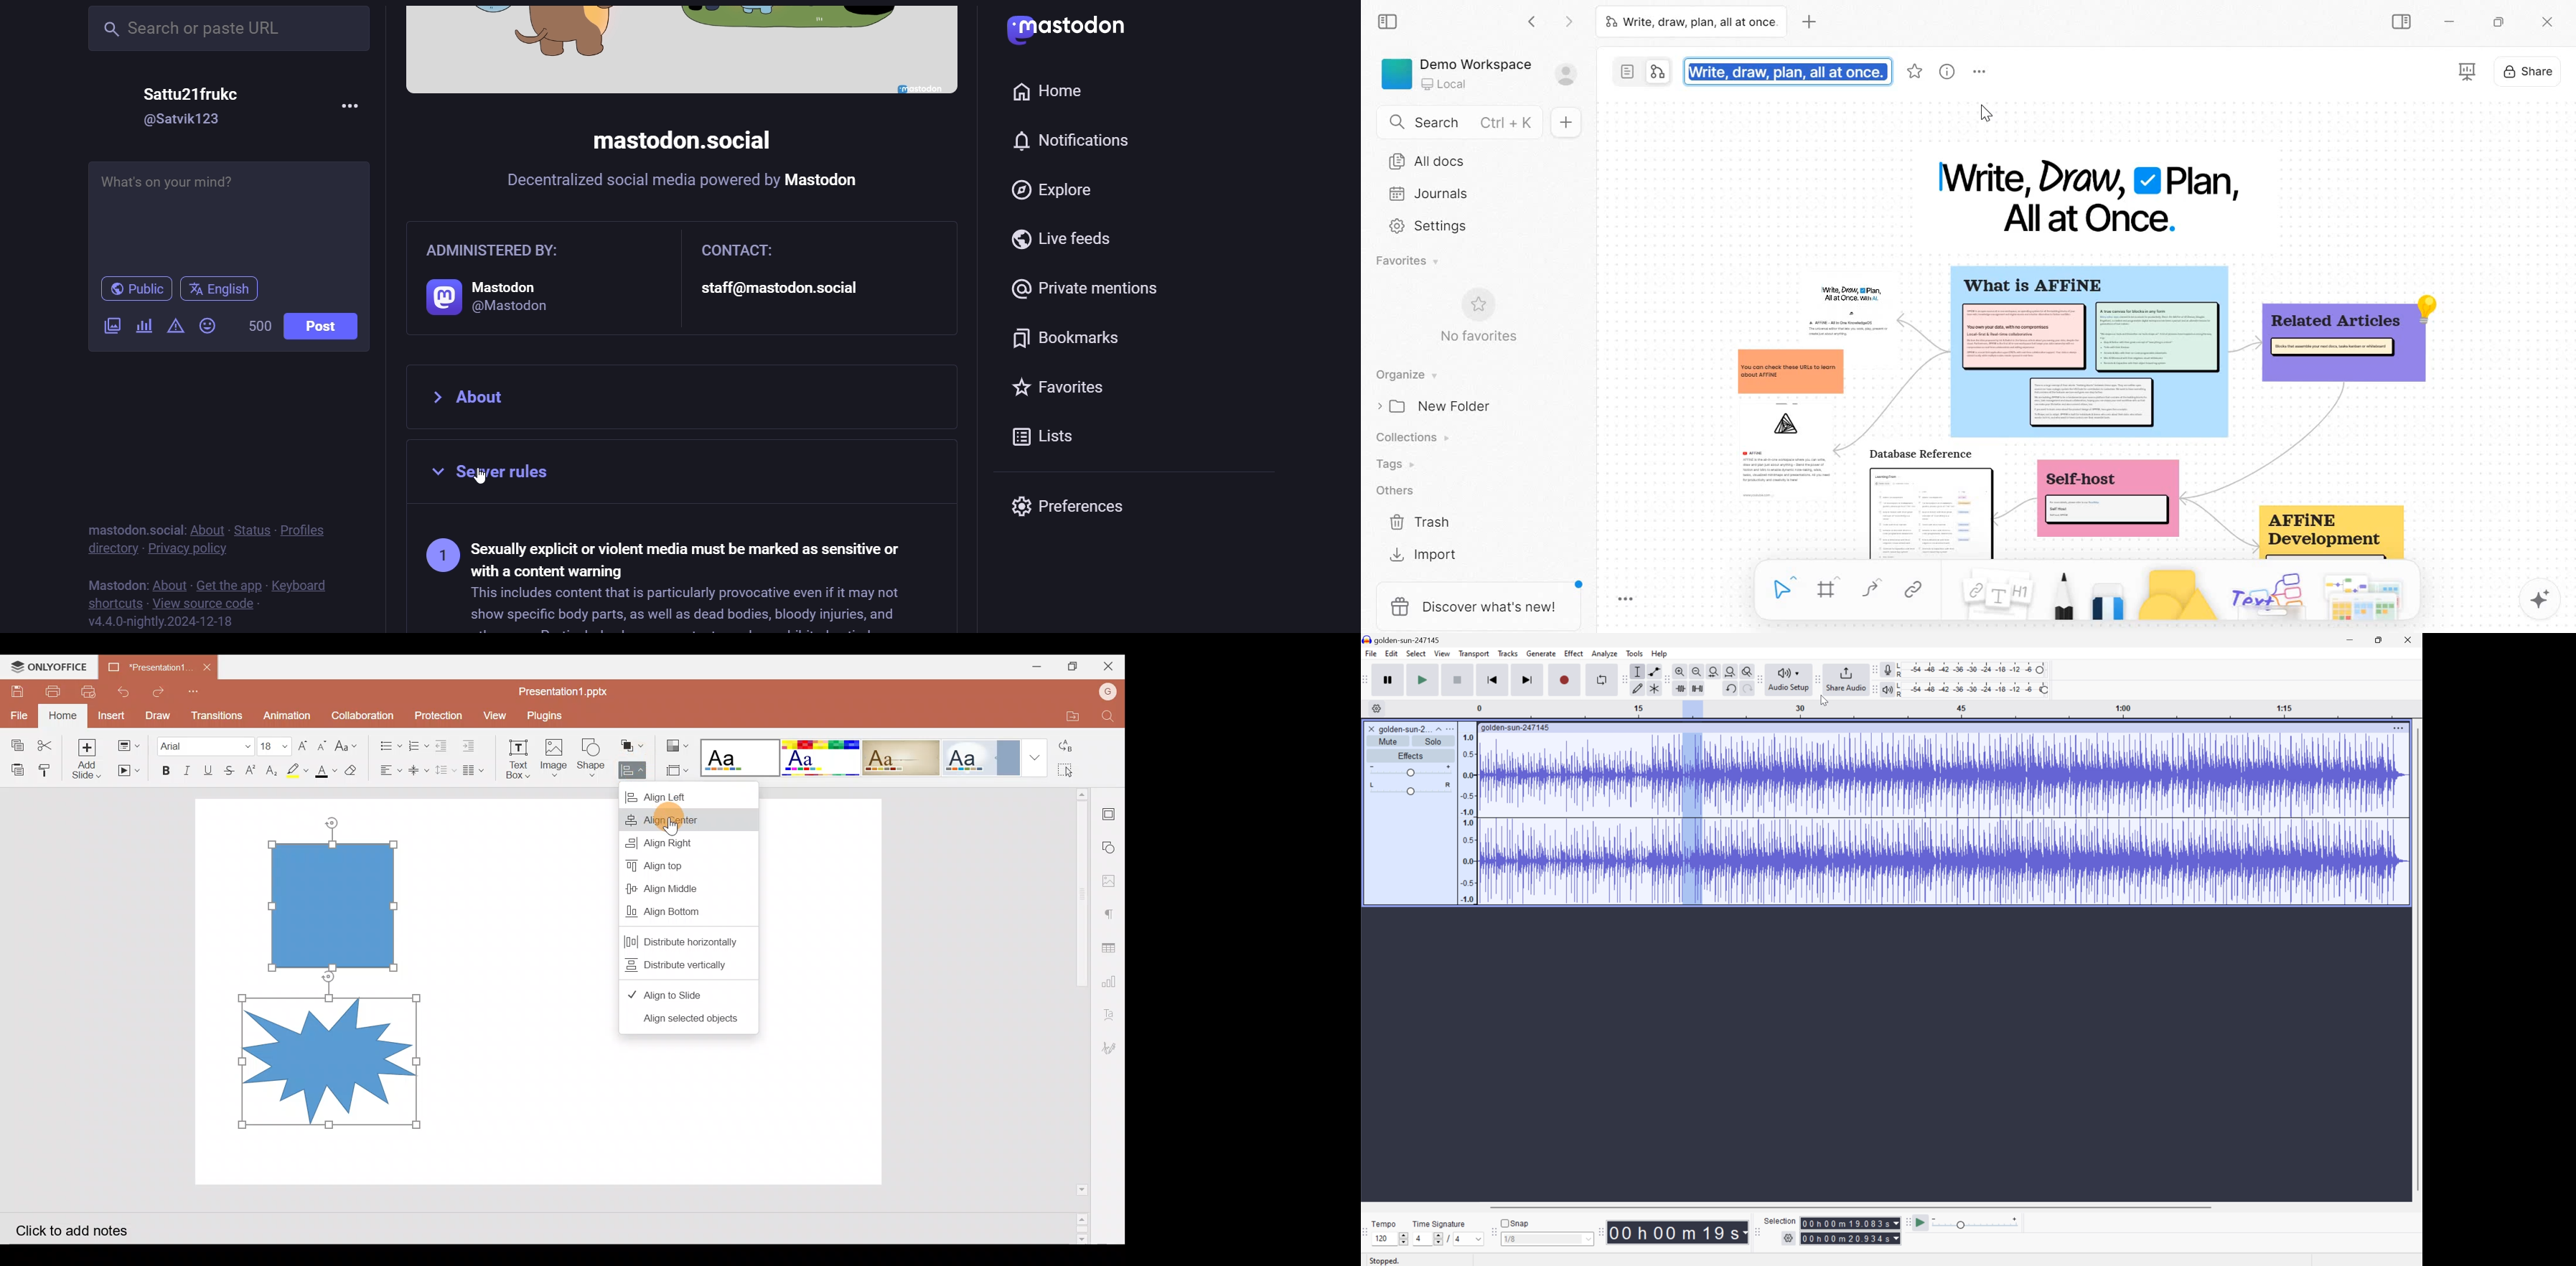  What do you see at coordinates (1417, 1239) in the screenshot?
I see `4` at bounding box center [1417, 1239].